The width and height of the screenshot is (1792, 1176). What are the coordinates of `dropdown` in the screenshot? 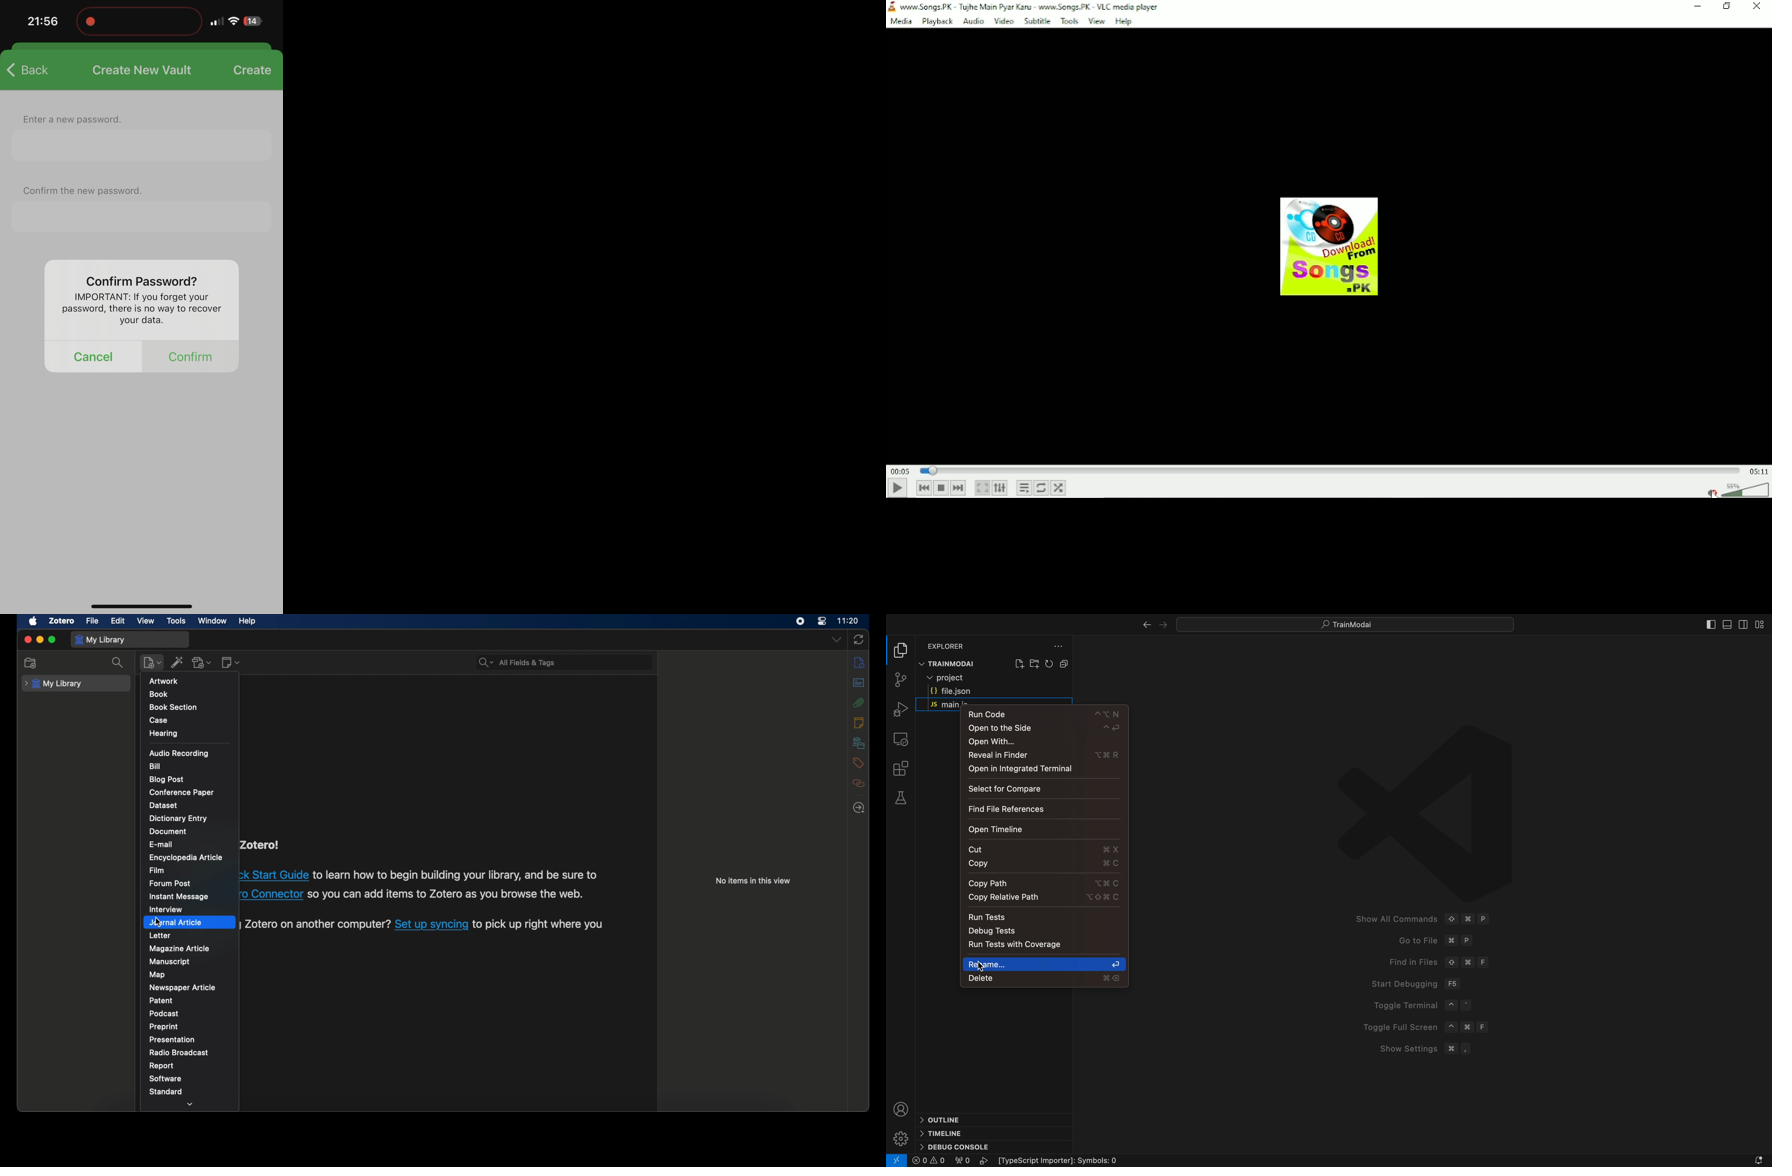 It's located at (837, 639).